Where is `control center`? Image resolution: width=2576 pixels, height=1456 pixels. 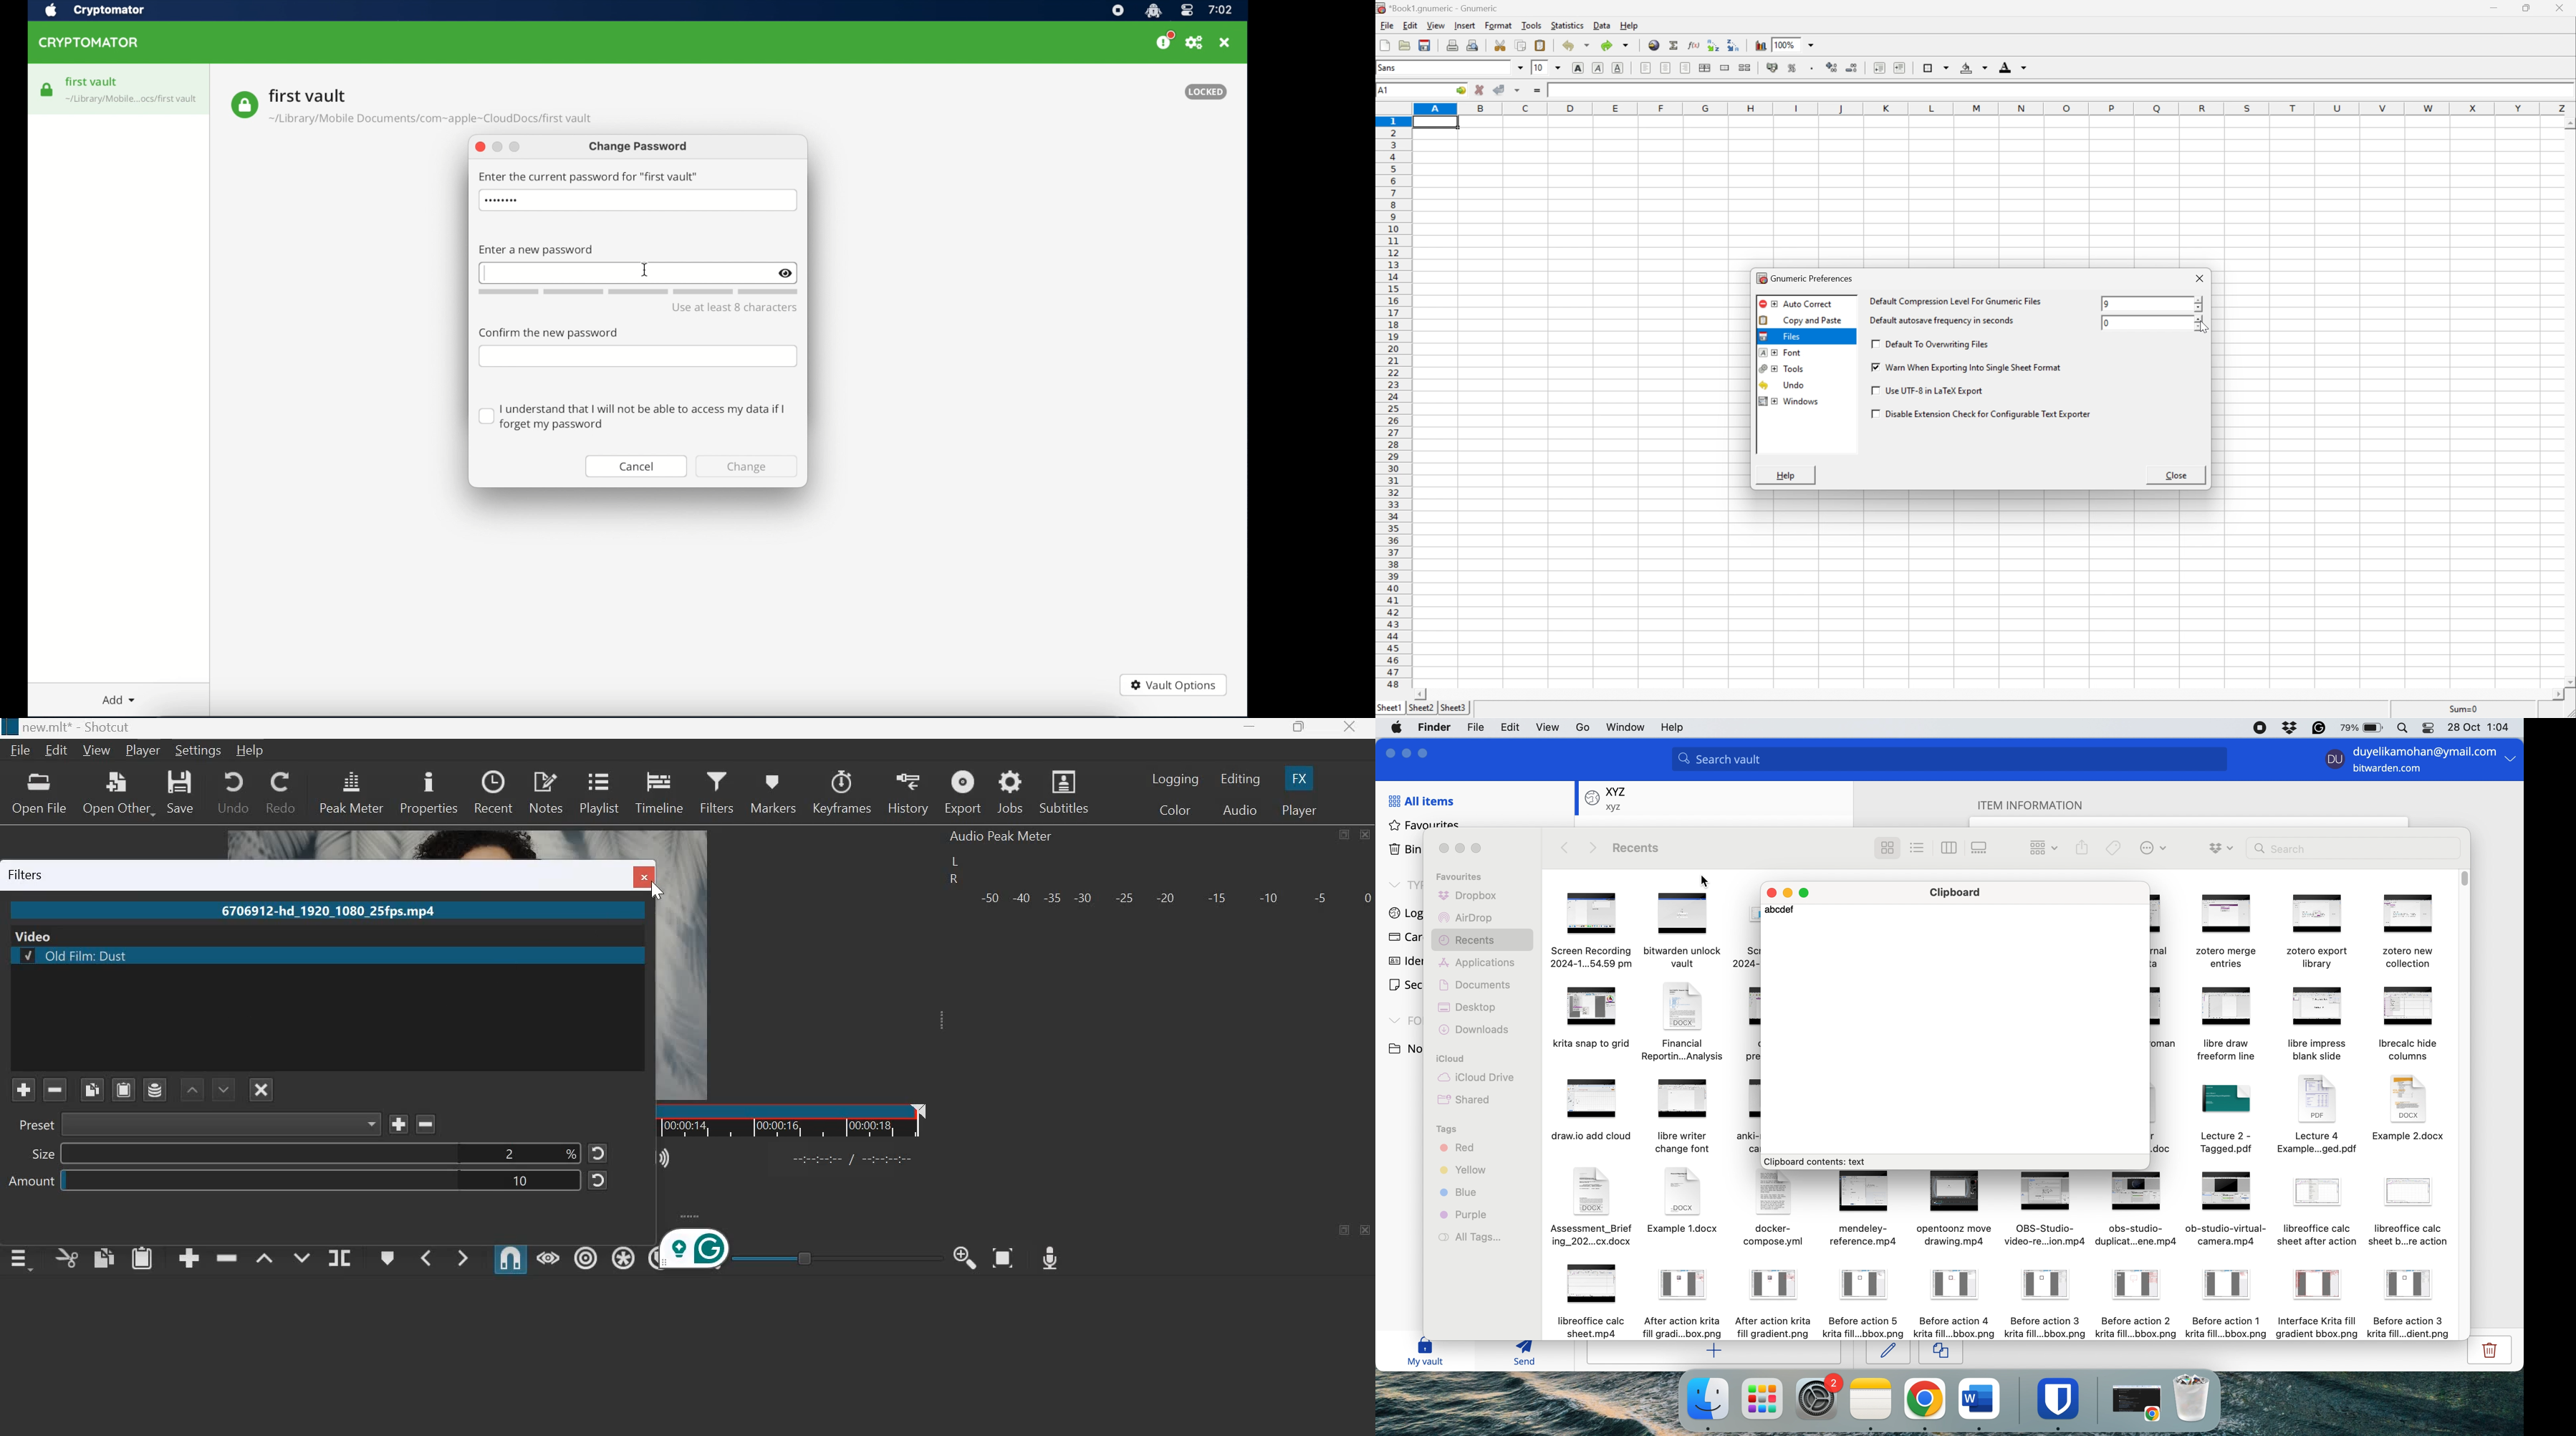
control center is located at coordinates (2427, 730).